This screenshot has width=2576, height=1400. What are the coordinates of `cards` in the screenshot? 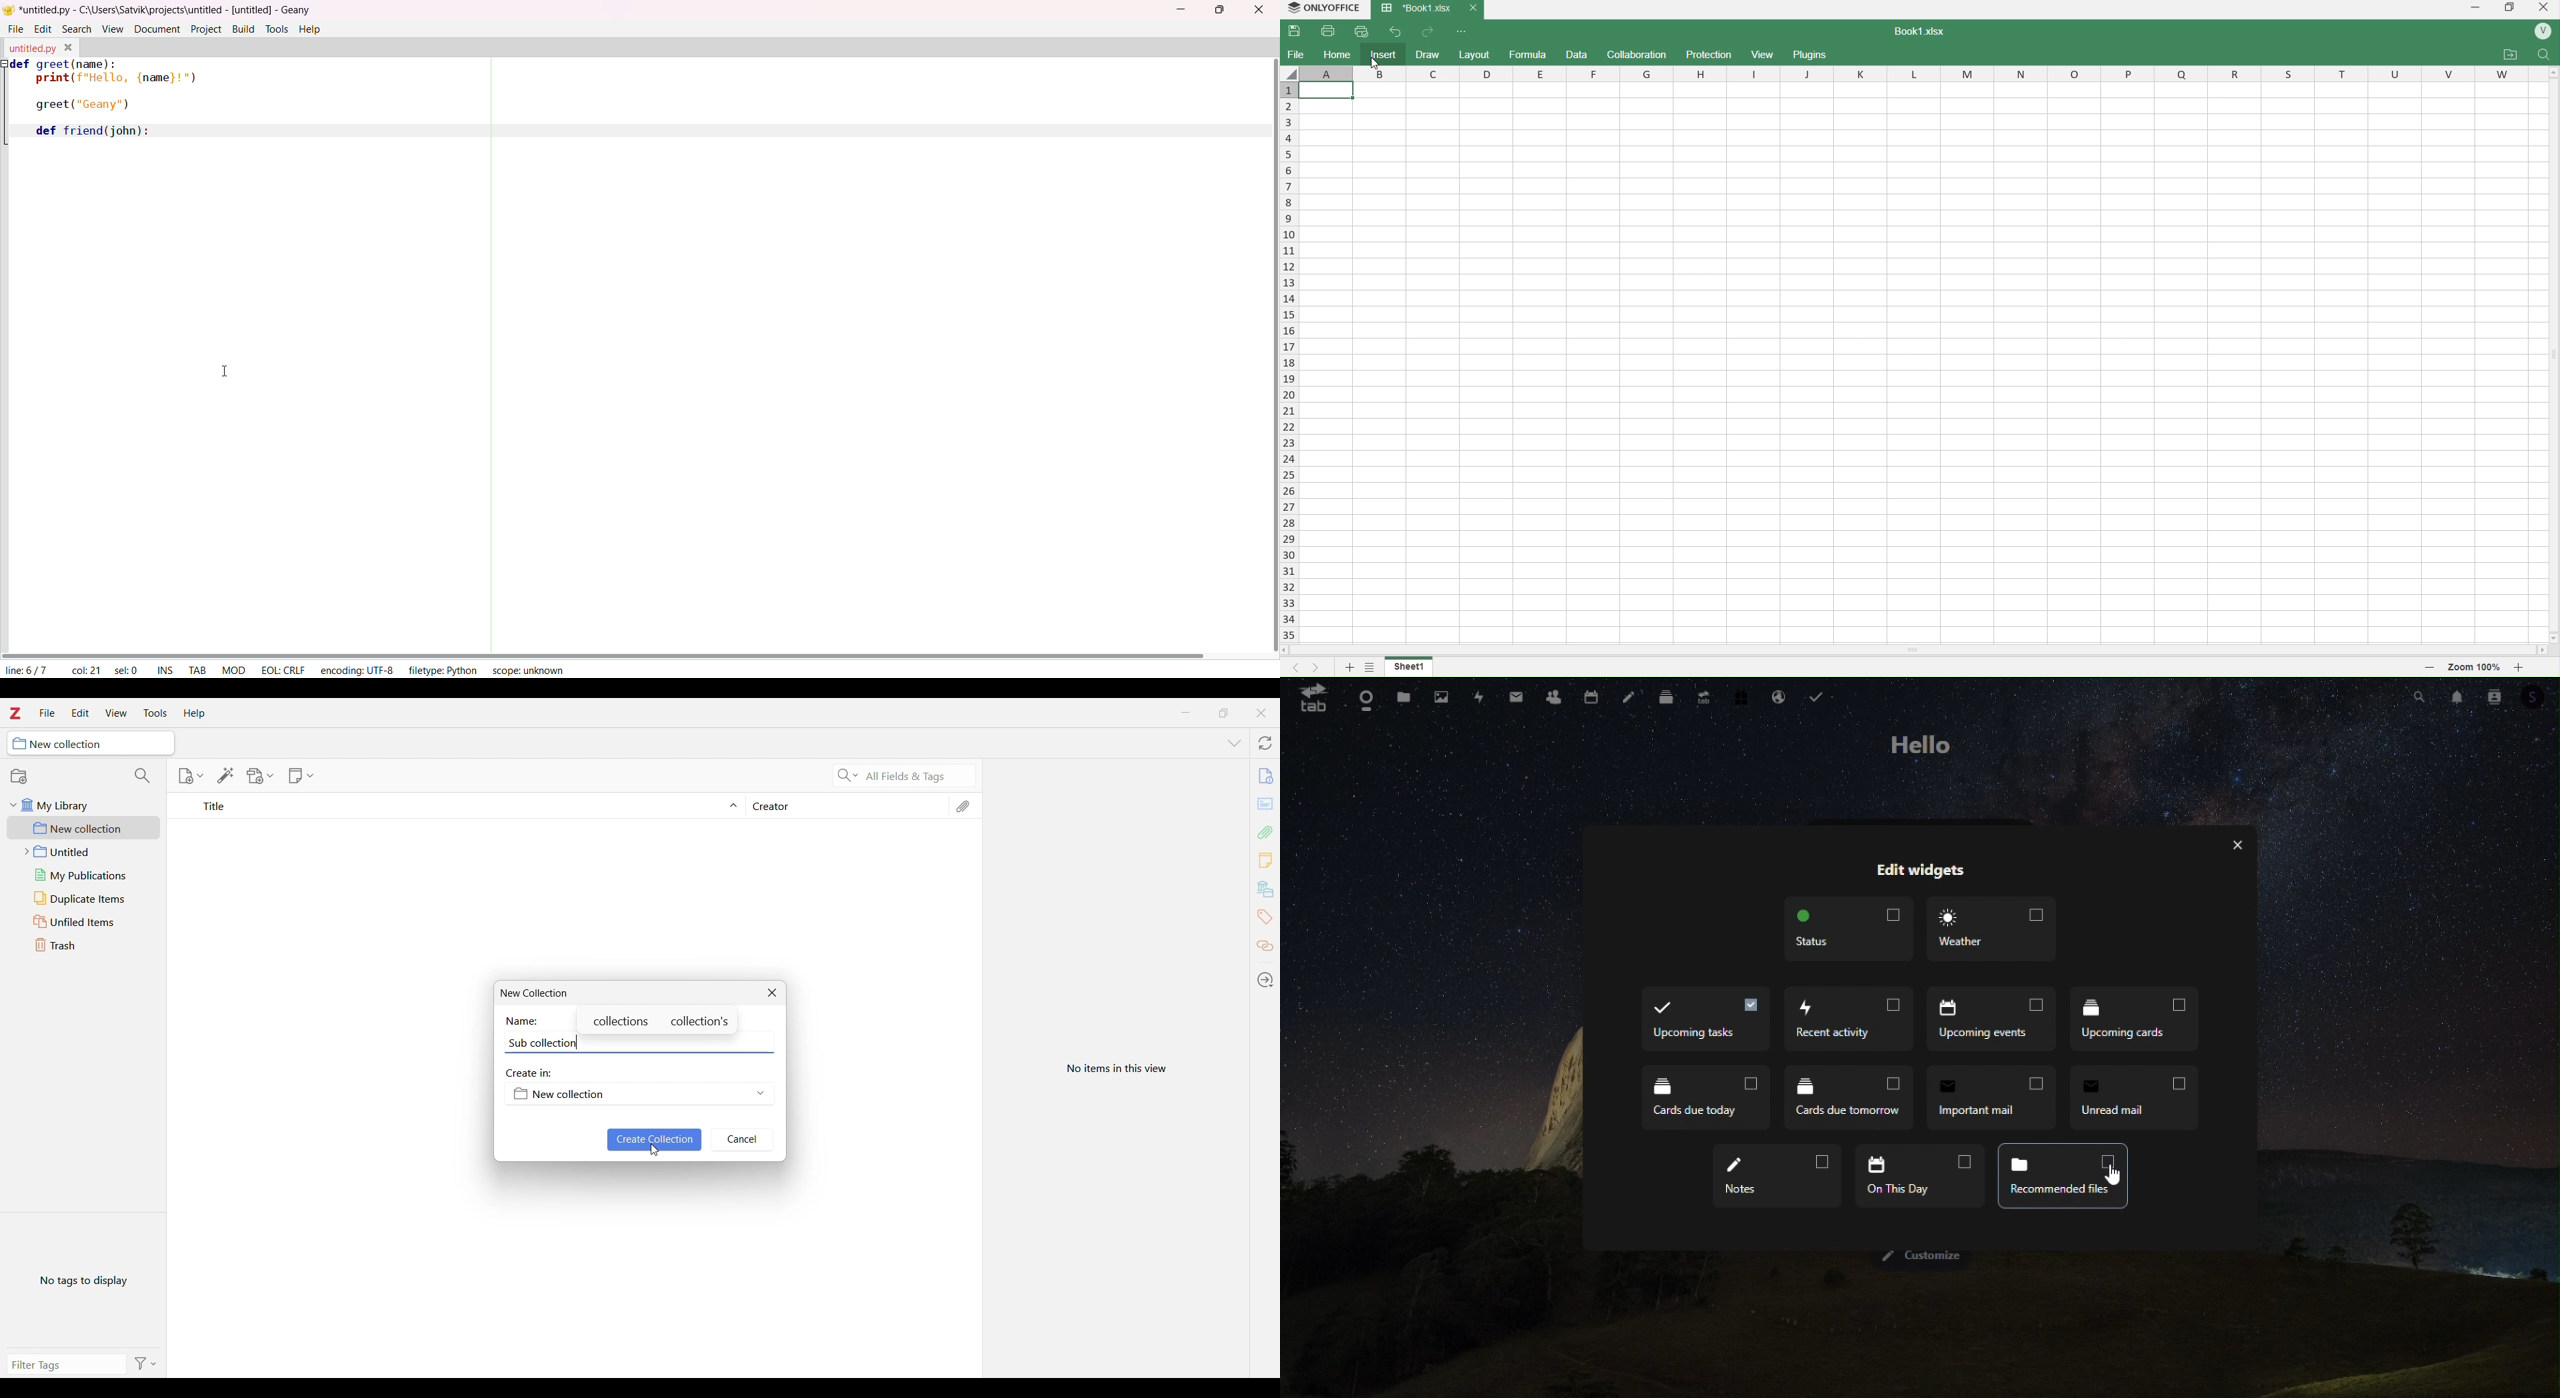 It's located at (1267, 805).